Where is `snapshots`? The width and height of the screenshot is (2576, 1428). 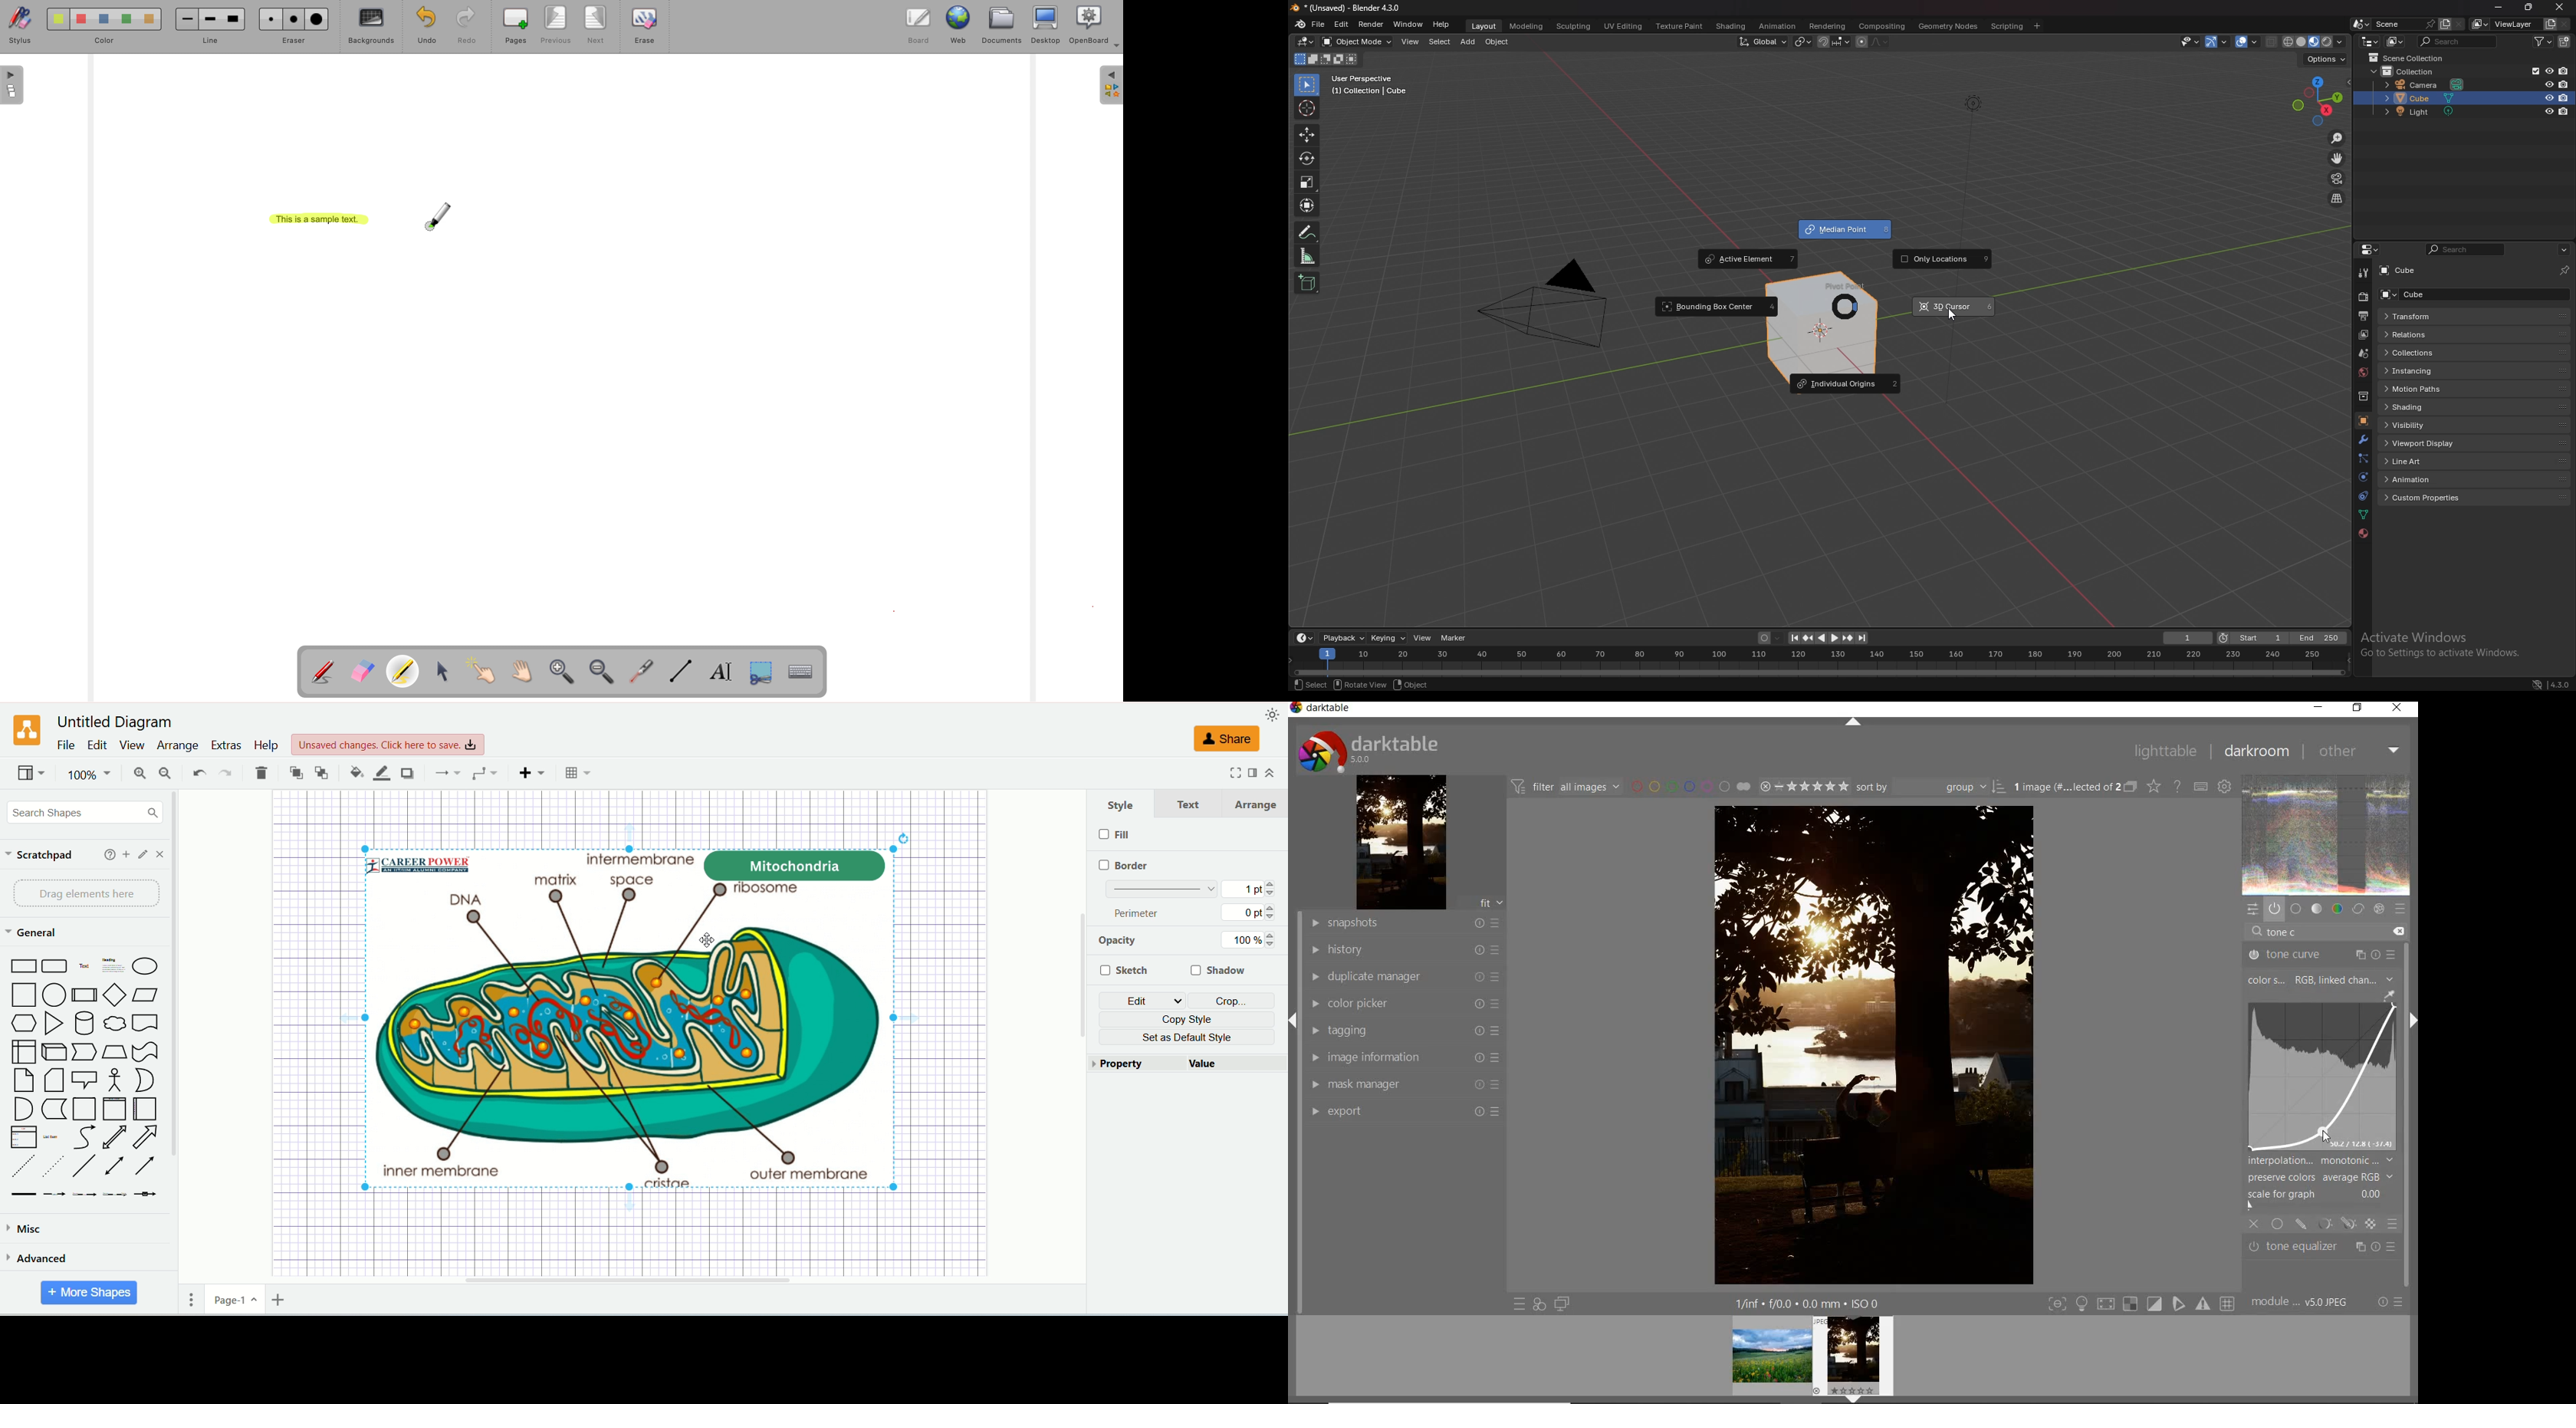
snapshots is located at coordinates (1400, 922).